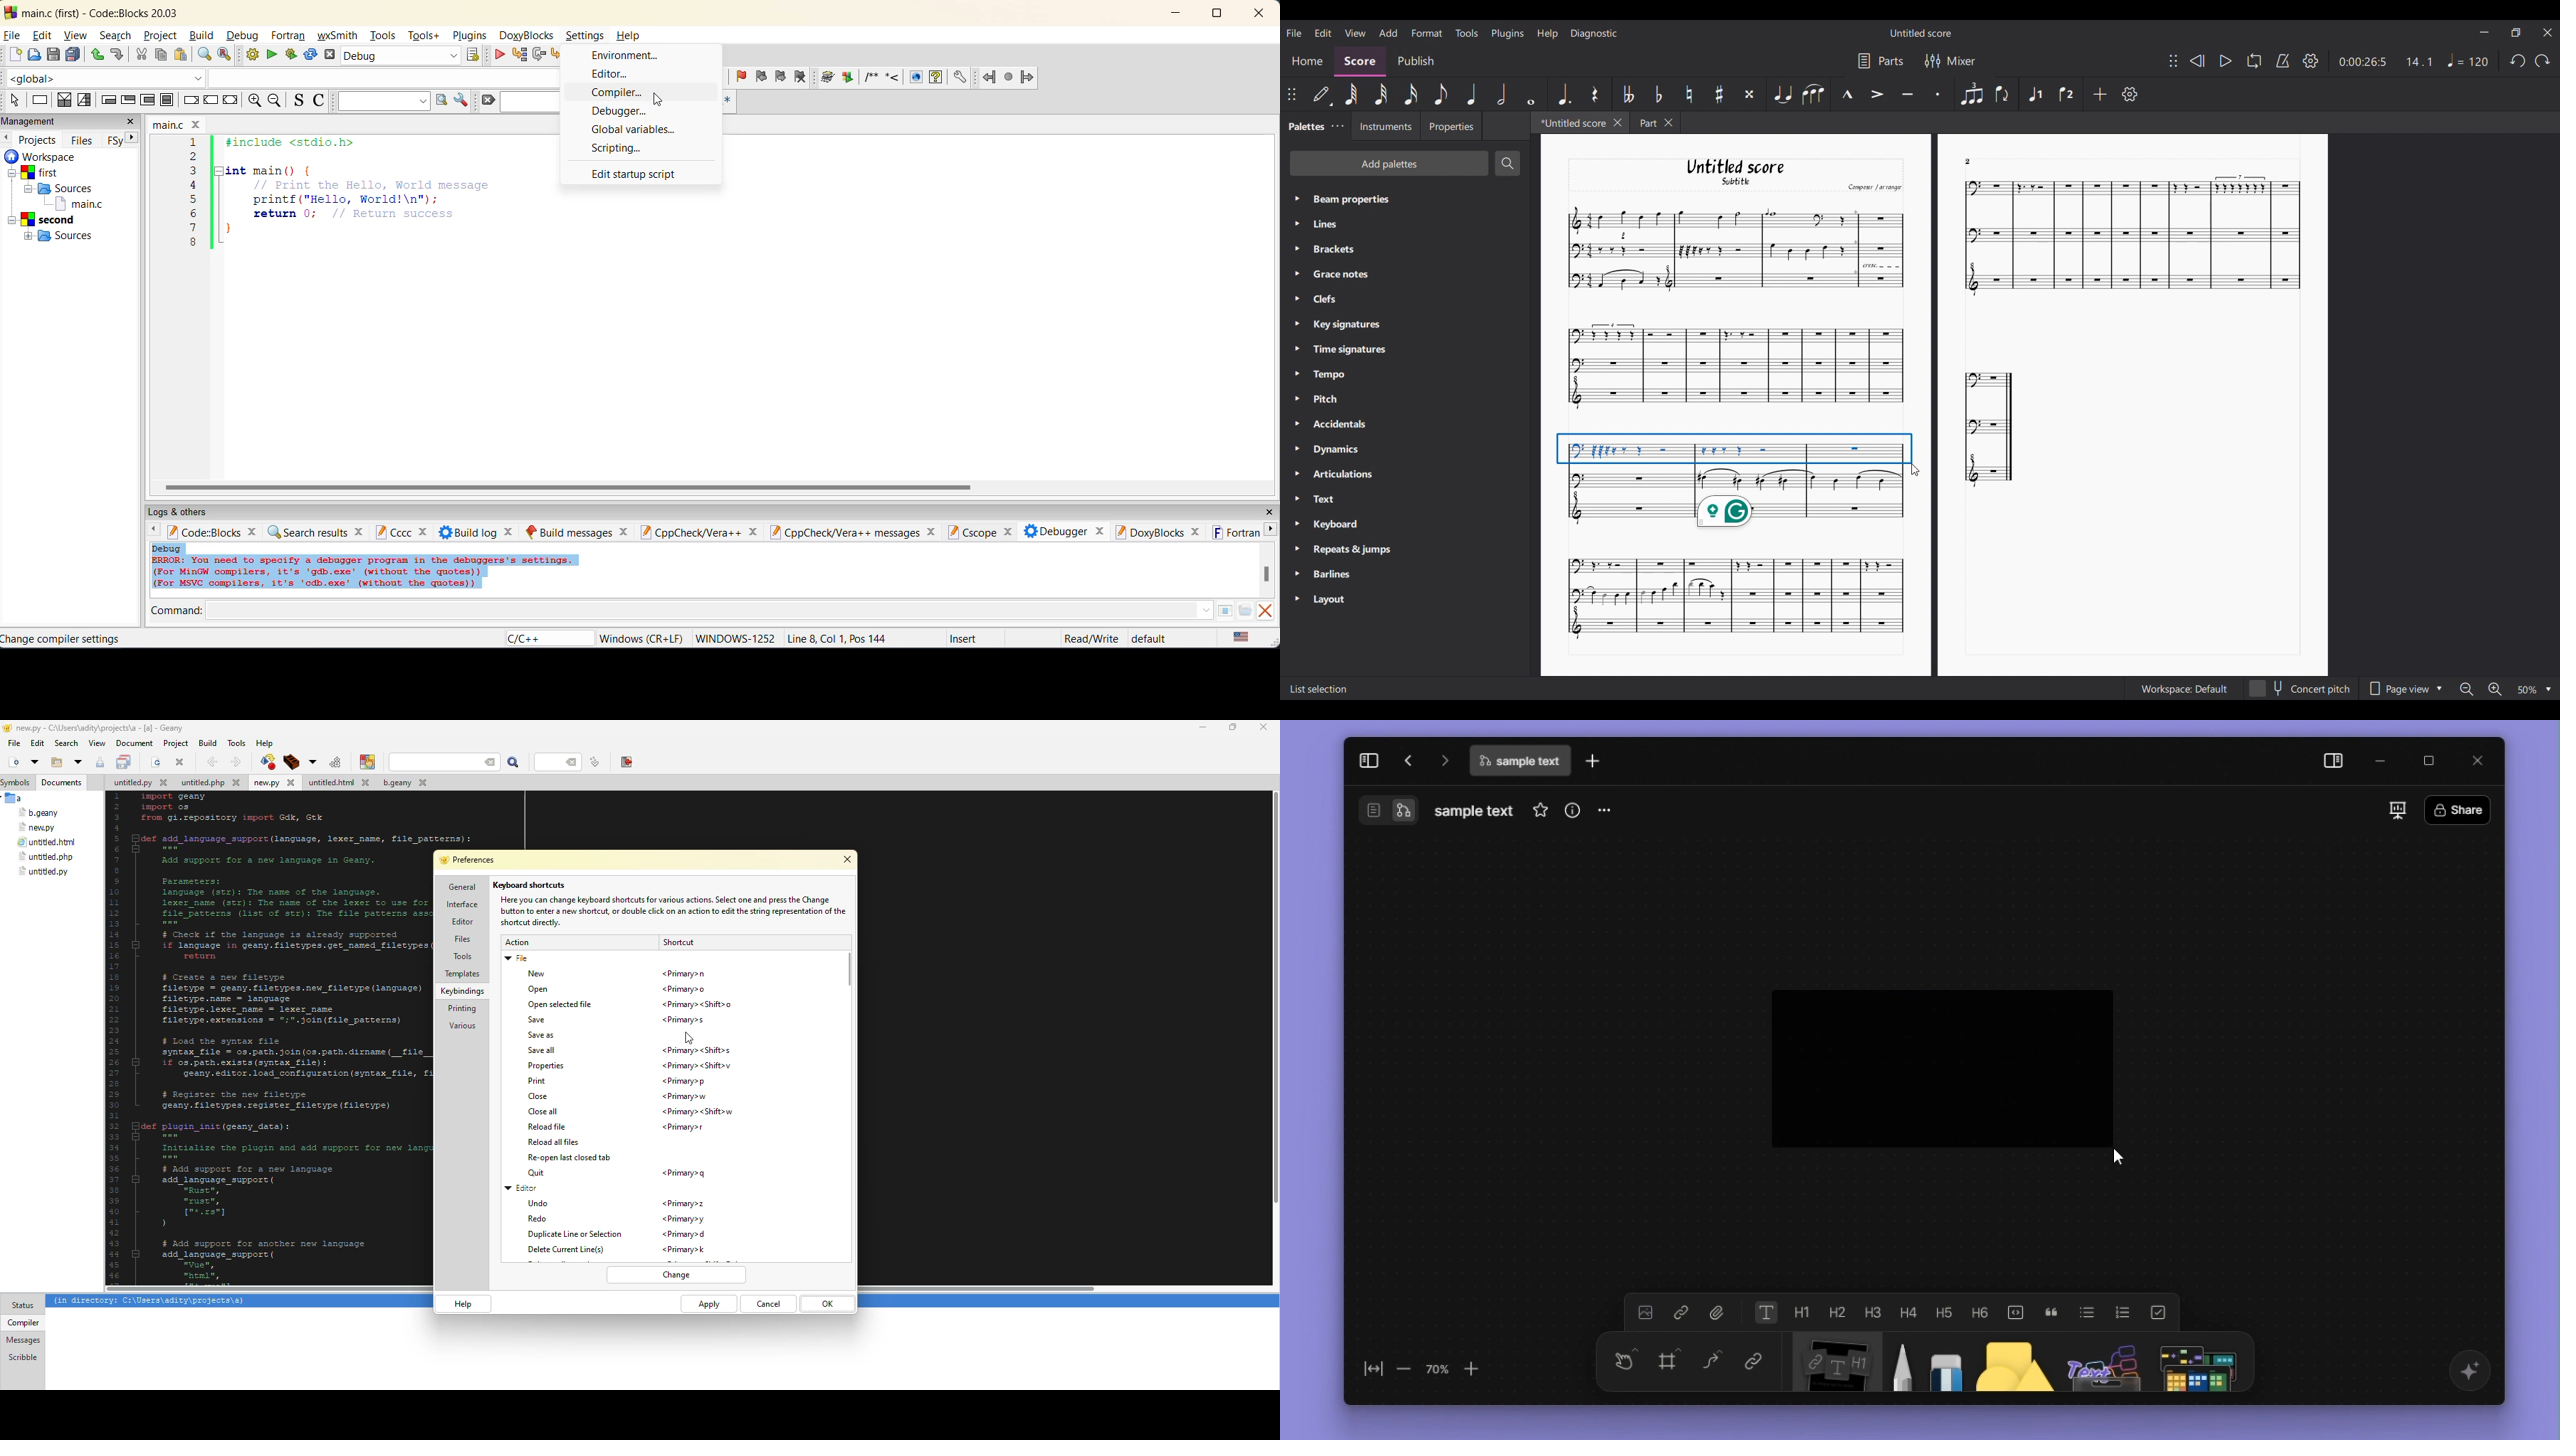 The image size is (2576, 1456). Describe the element at coordinates (76, 35) in the screenshot. I see `view` at that location.